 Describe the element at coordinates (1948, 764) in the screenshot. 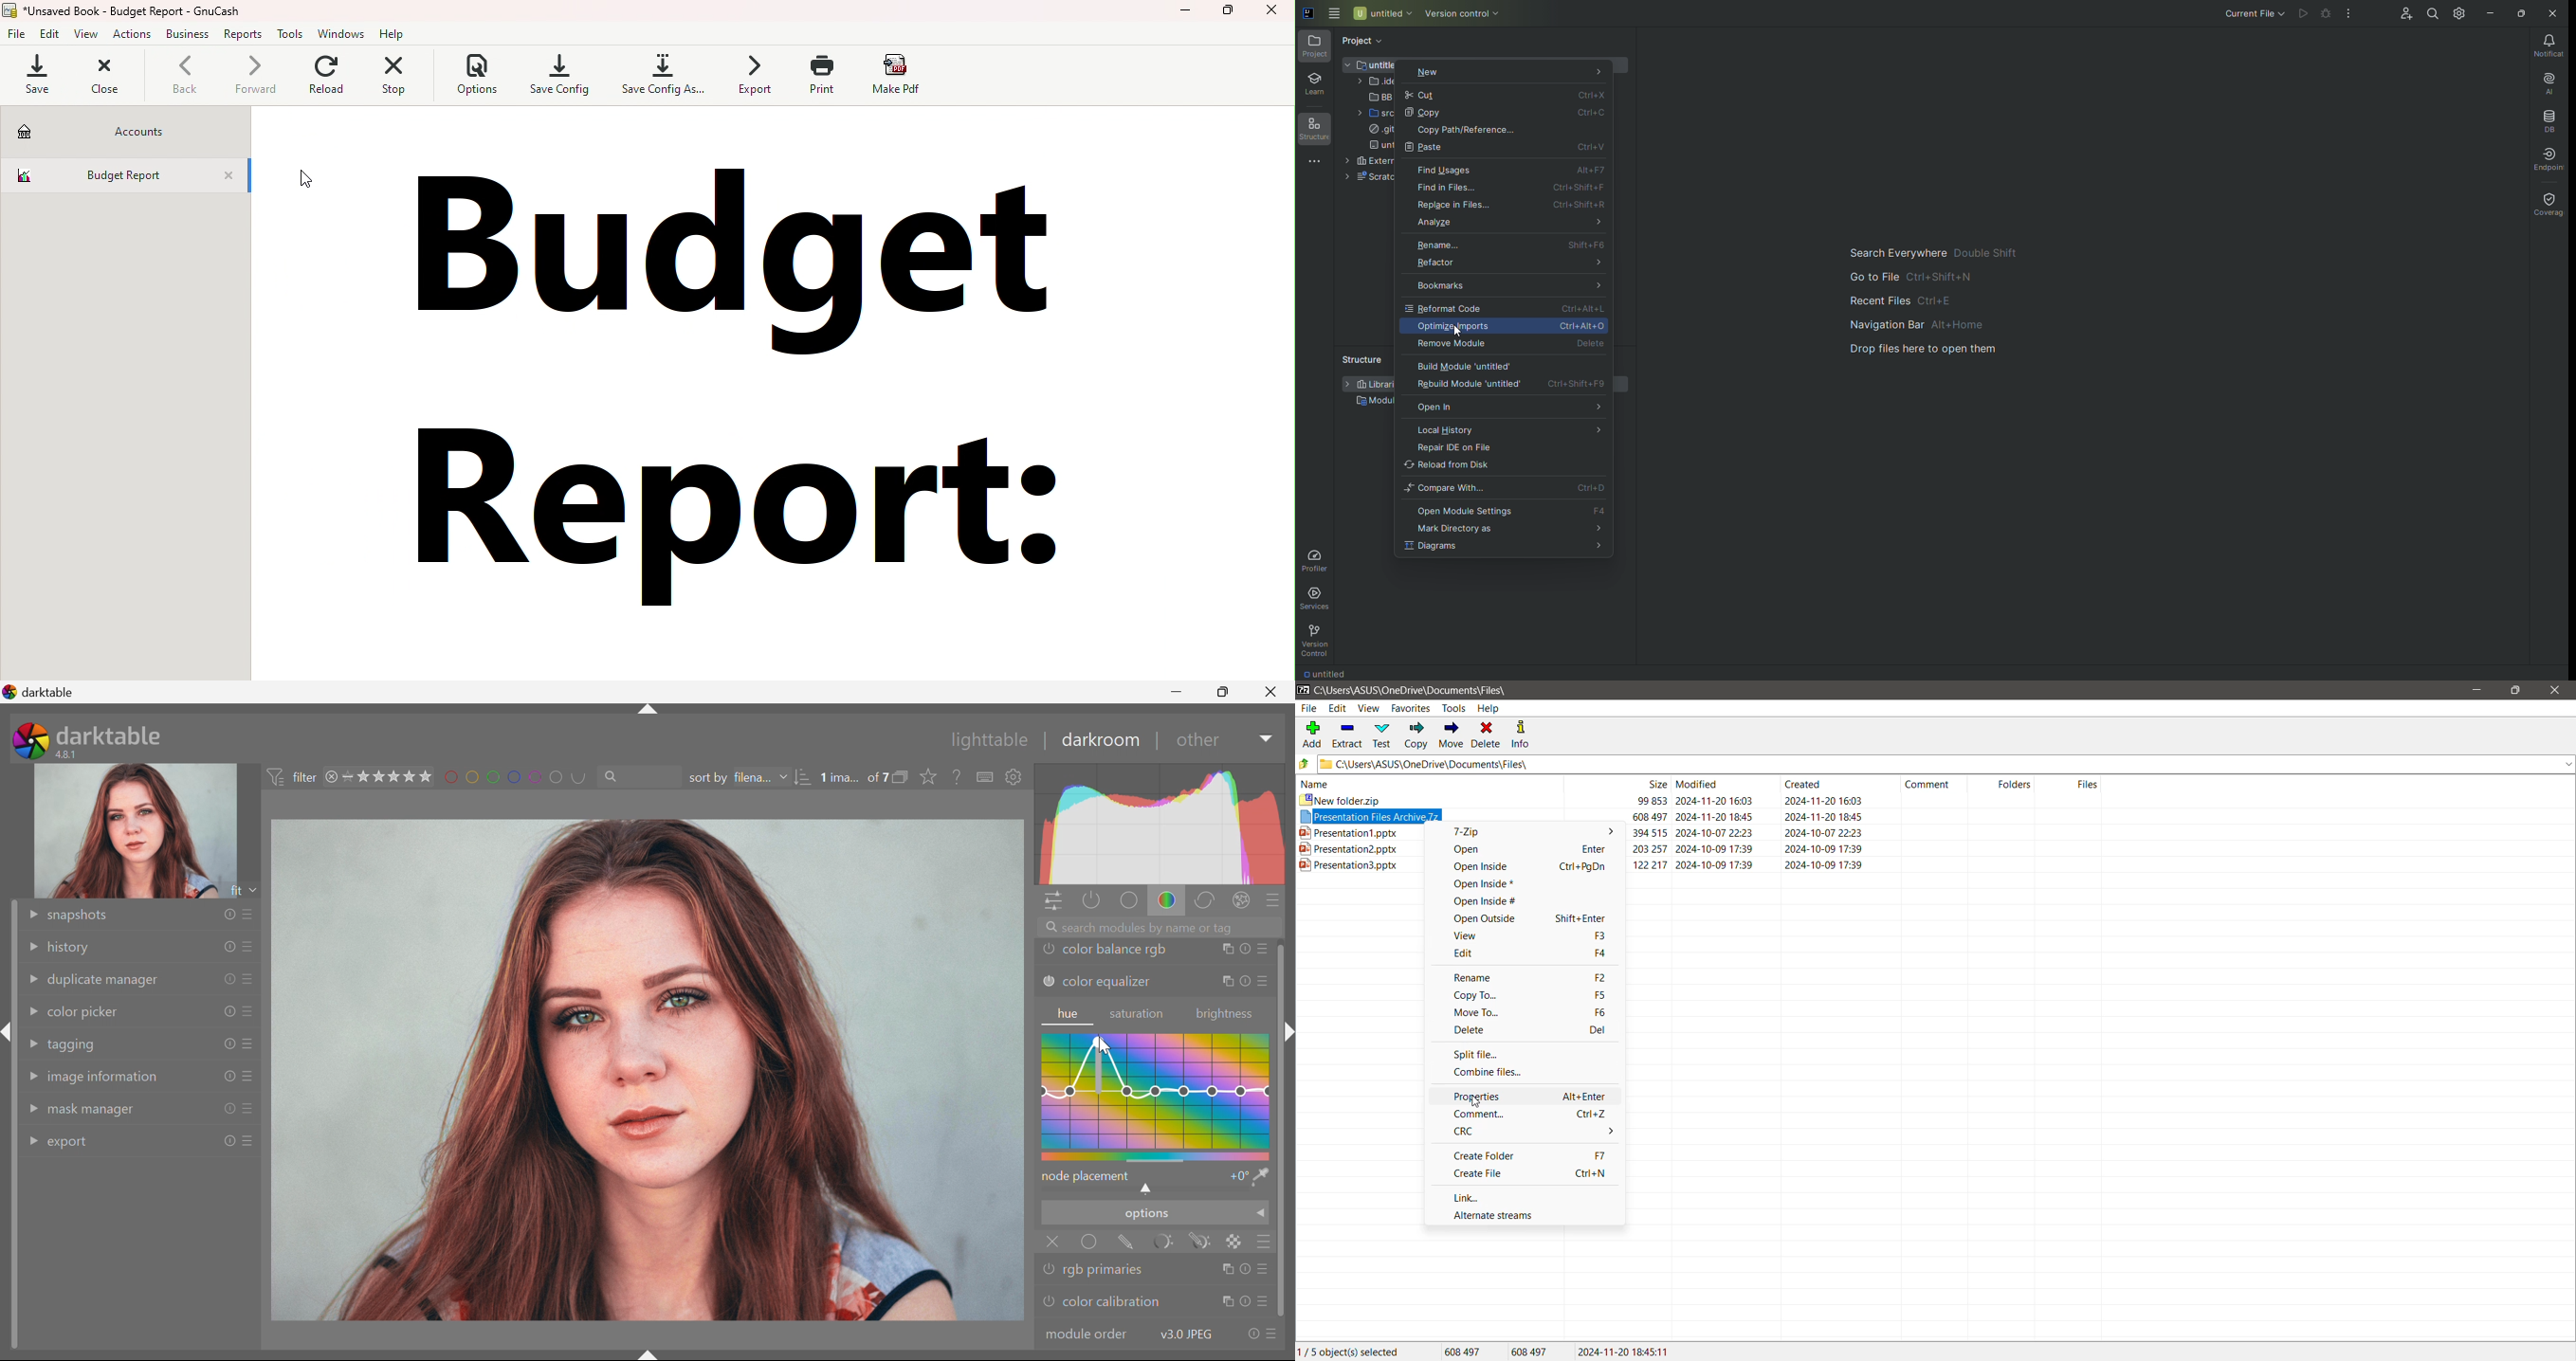

I see `Current Folder Path` at that location.